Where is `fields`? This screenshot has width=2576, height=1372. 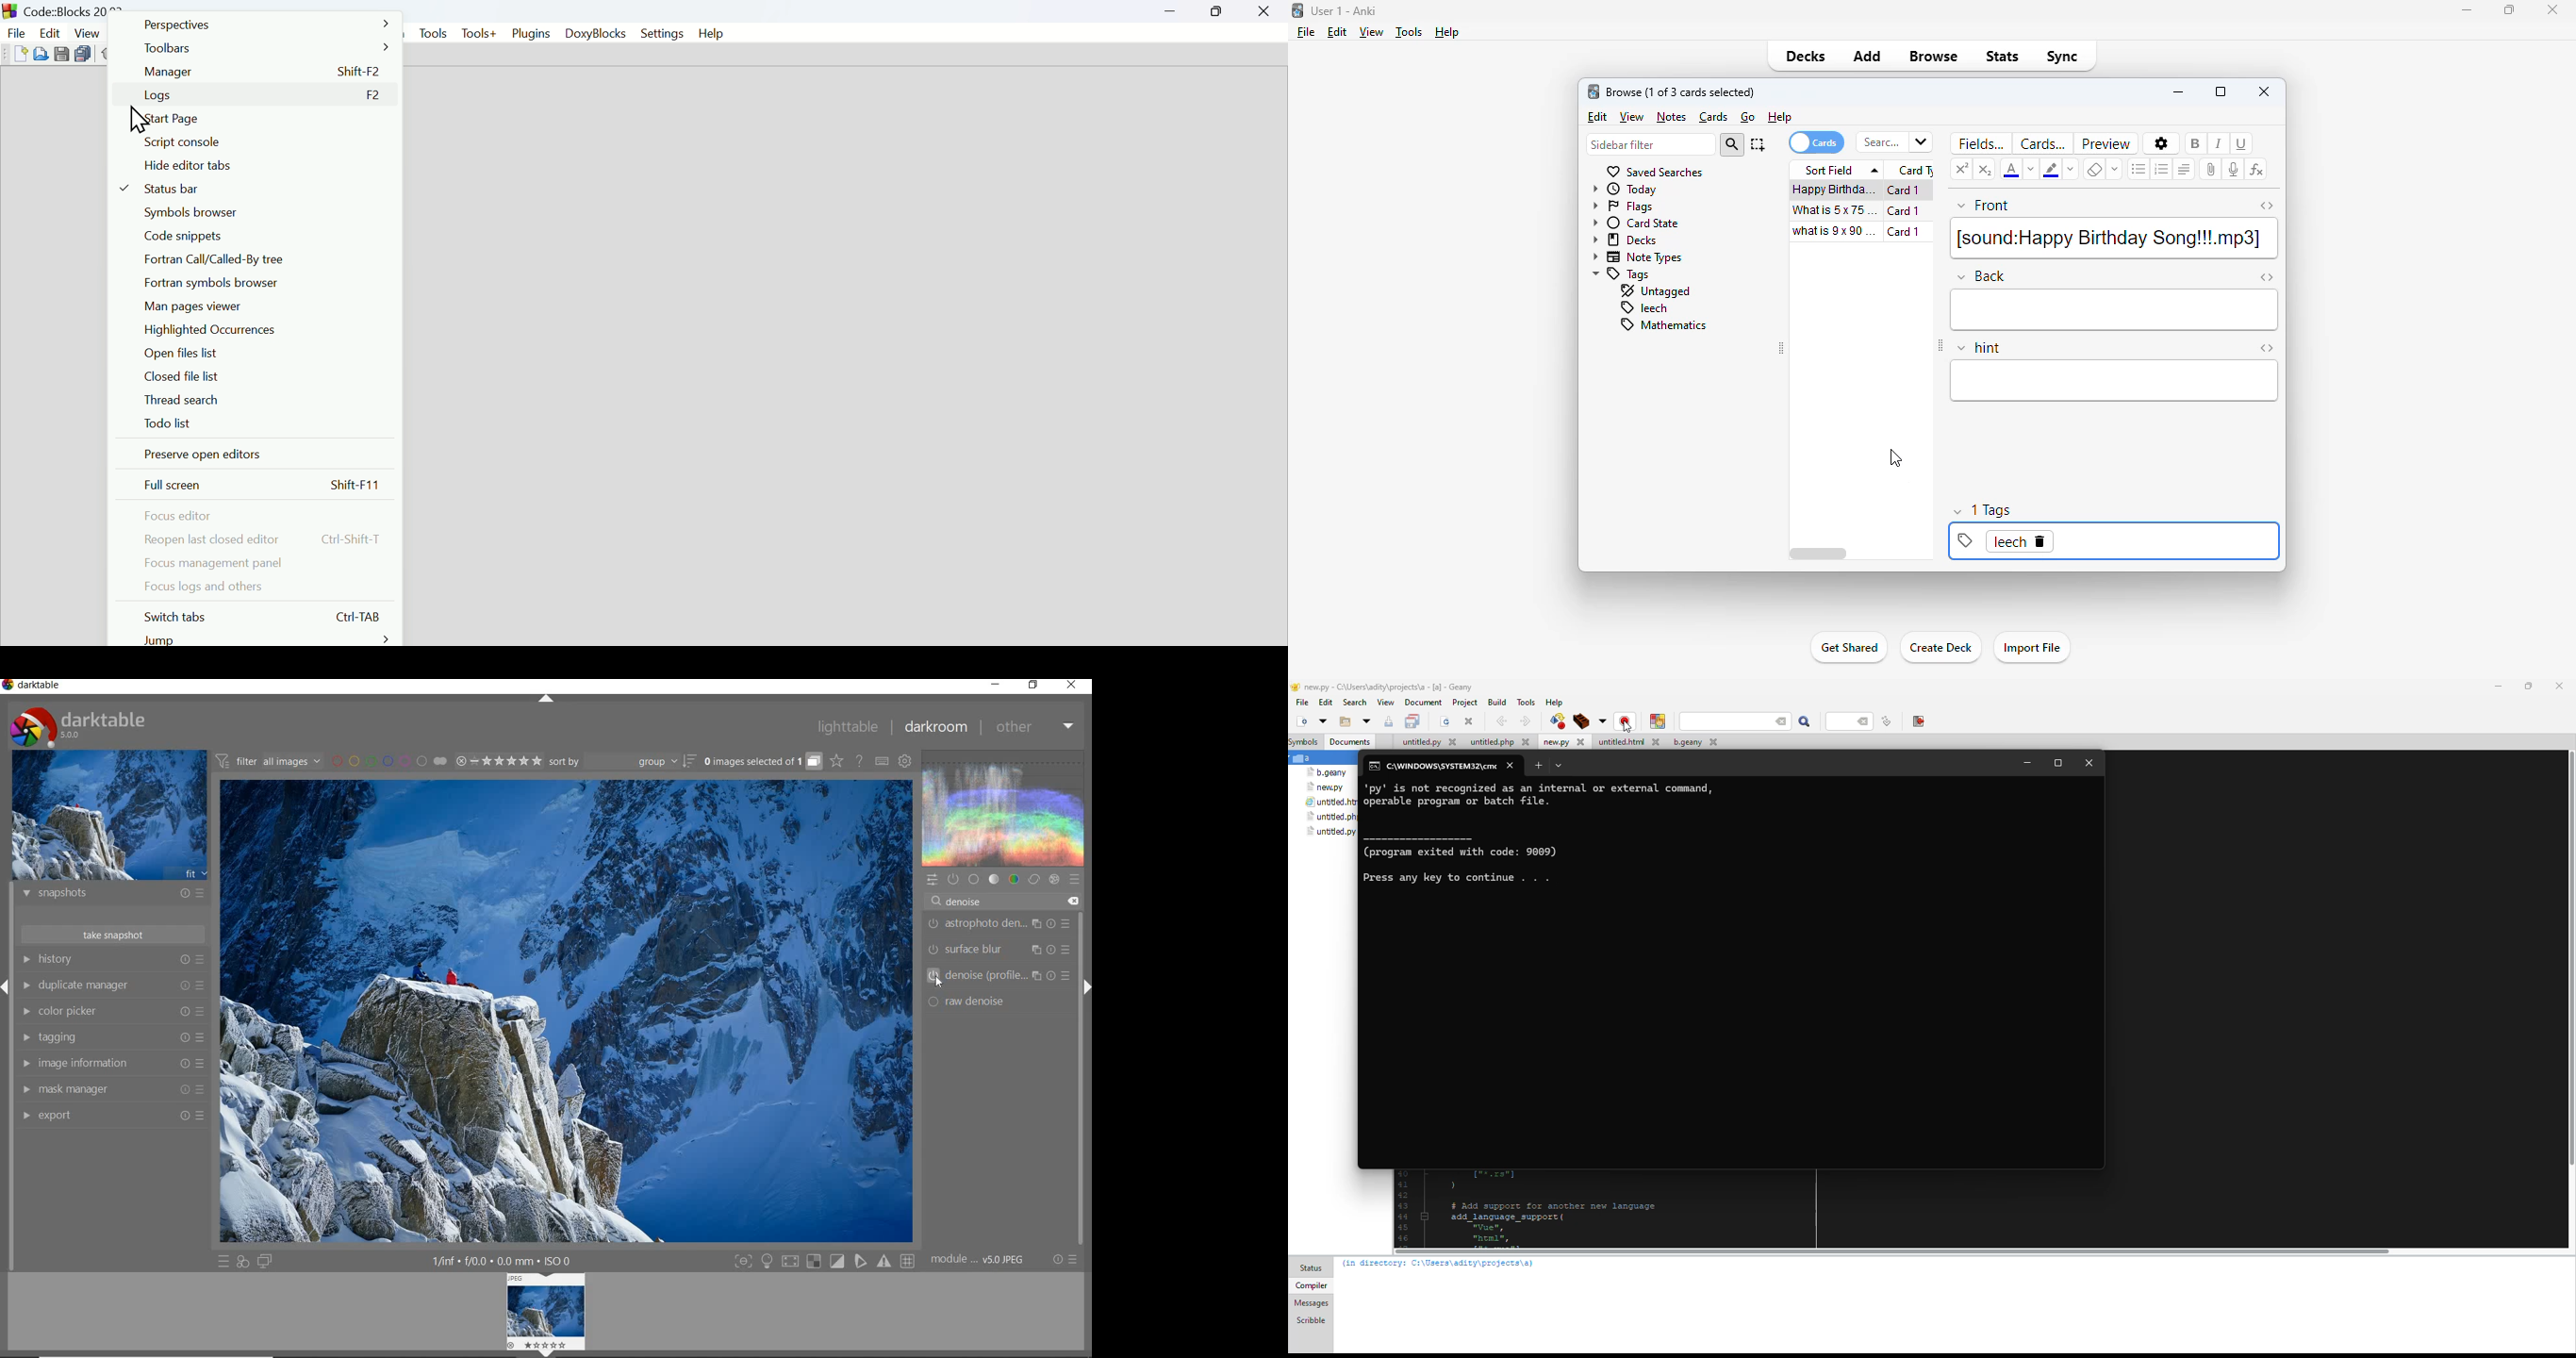
fields is located at coordinates (1978, 143).